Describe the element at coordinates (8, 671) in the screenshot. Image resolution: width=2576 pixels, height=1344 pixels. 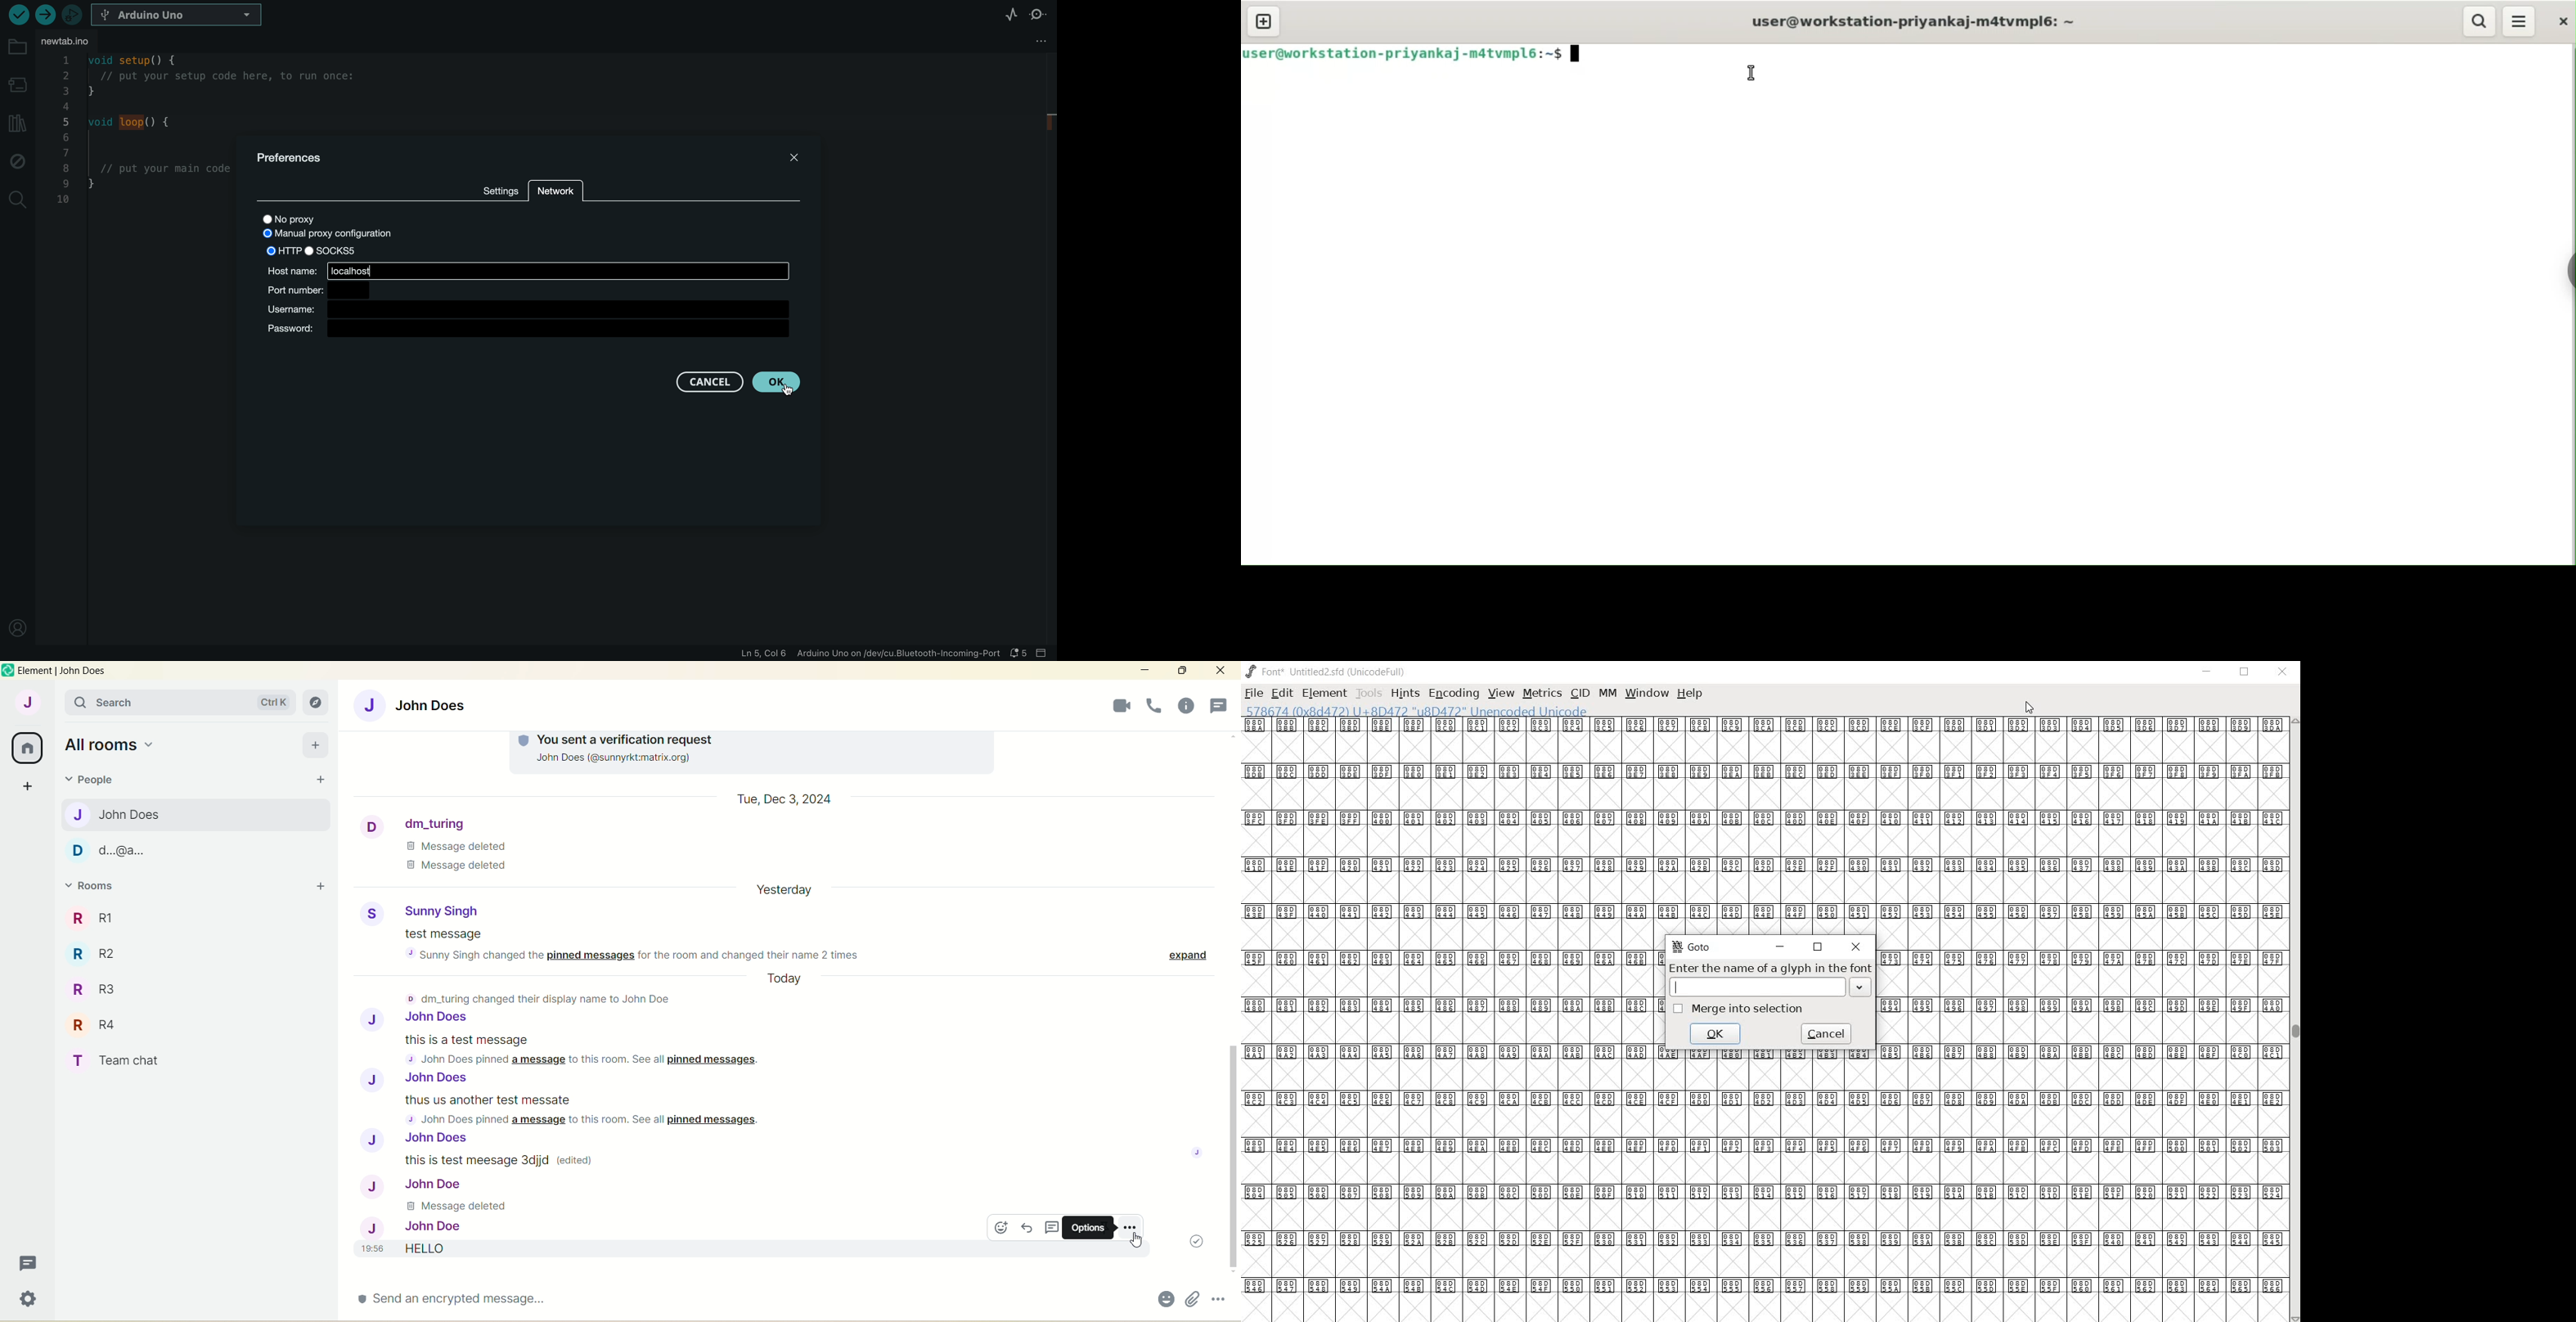
I see `logo` at that location.